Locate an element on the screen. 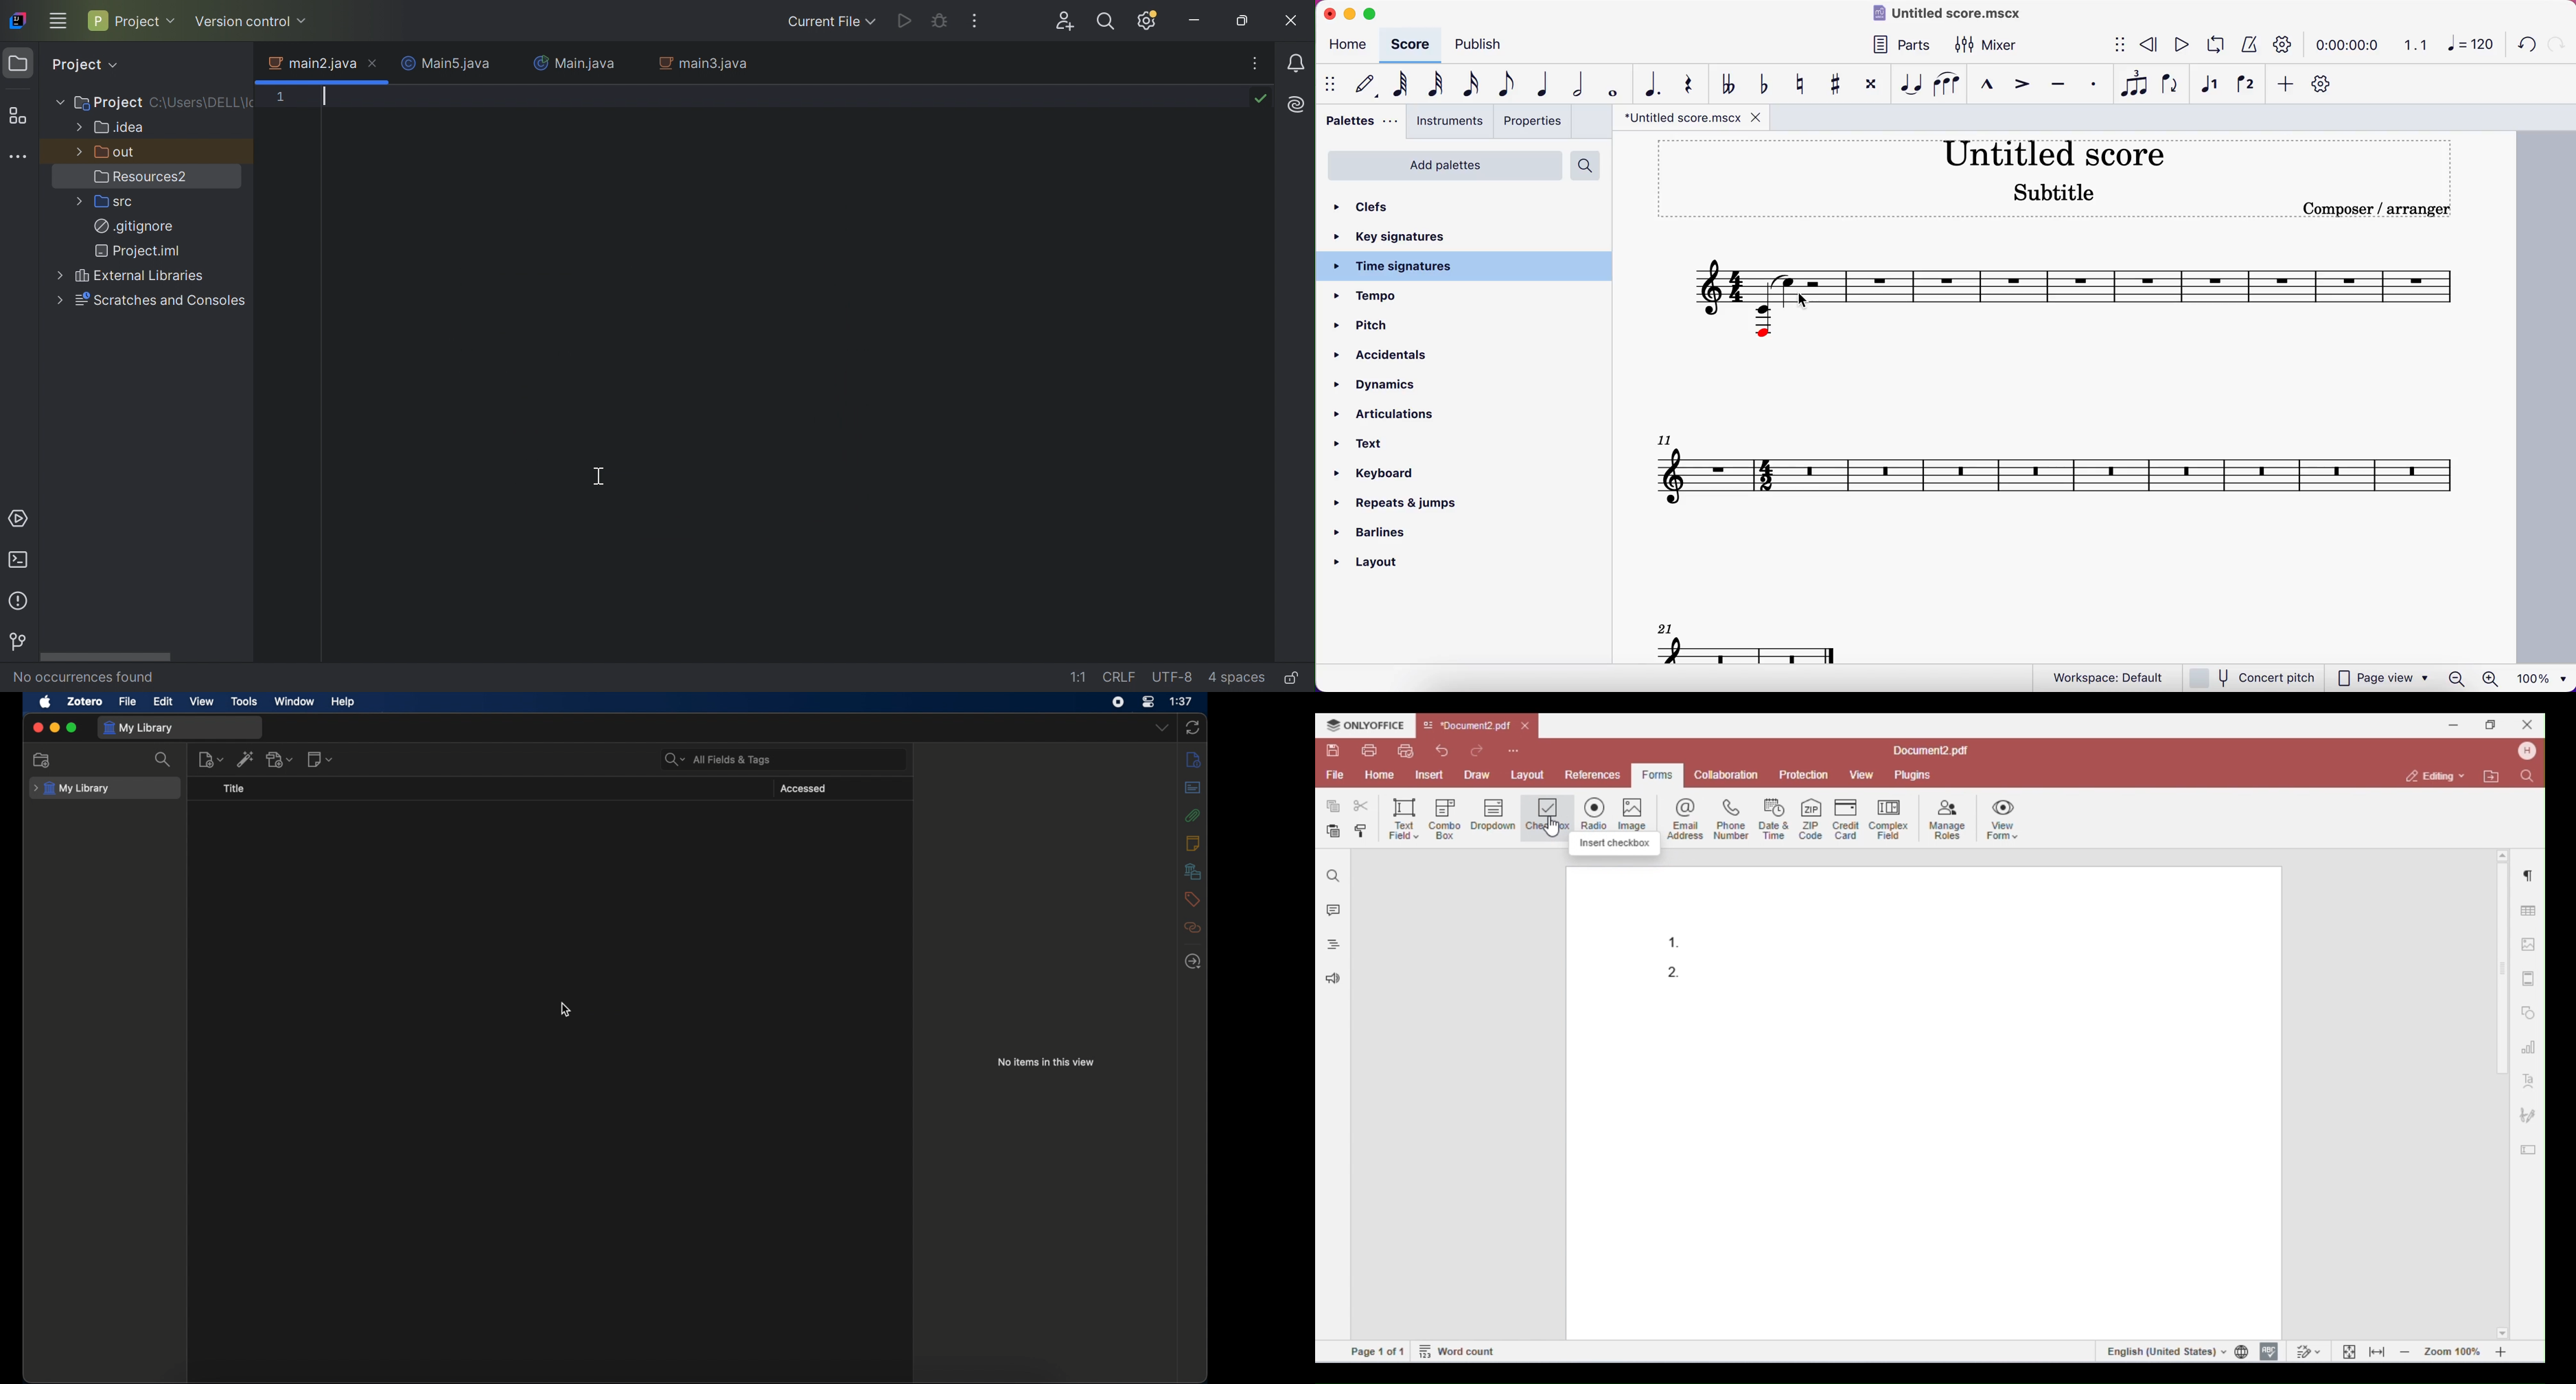  playback settings is located at coordinates (2283, 44).